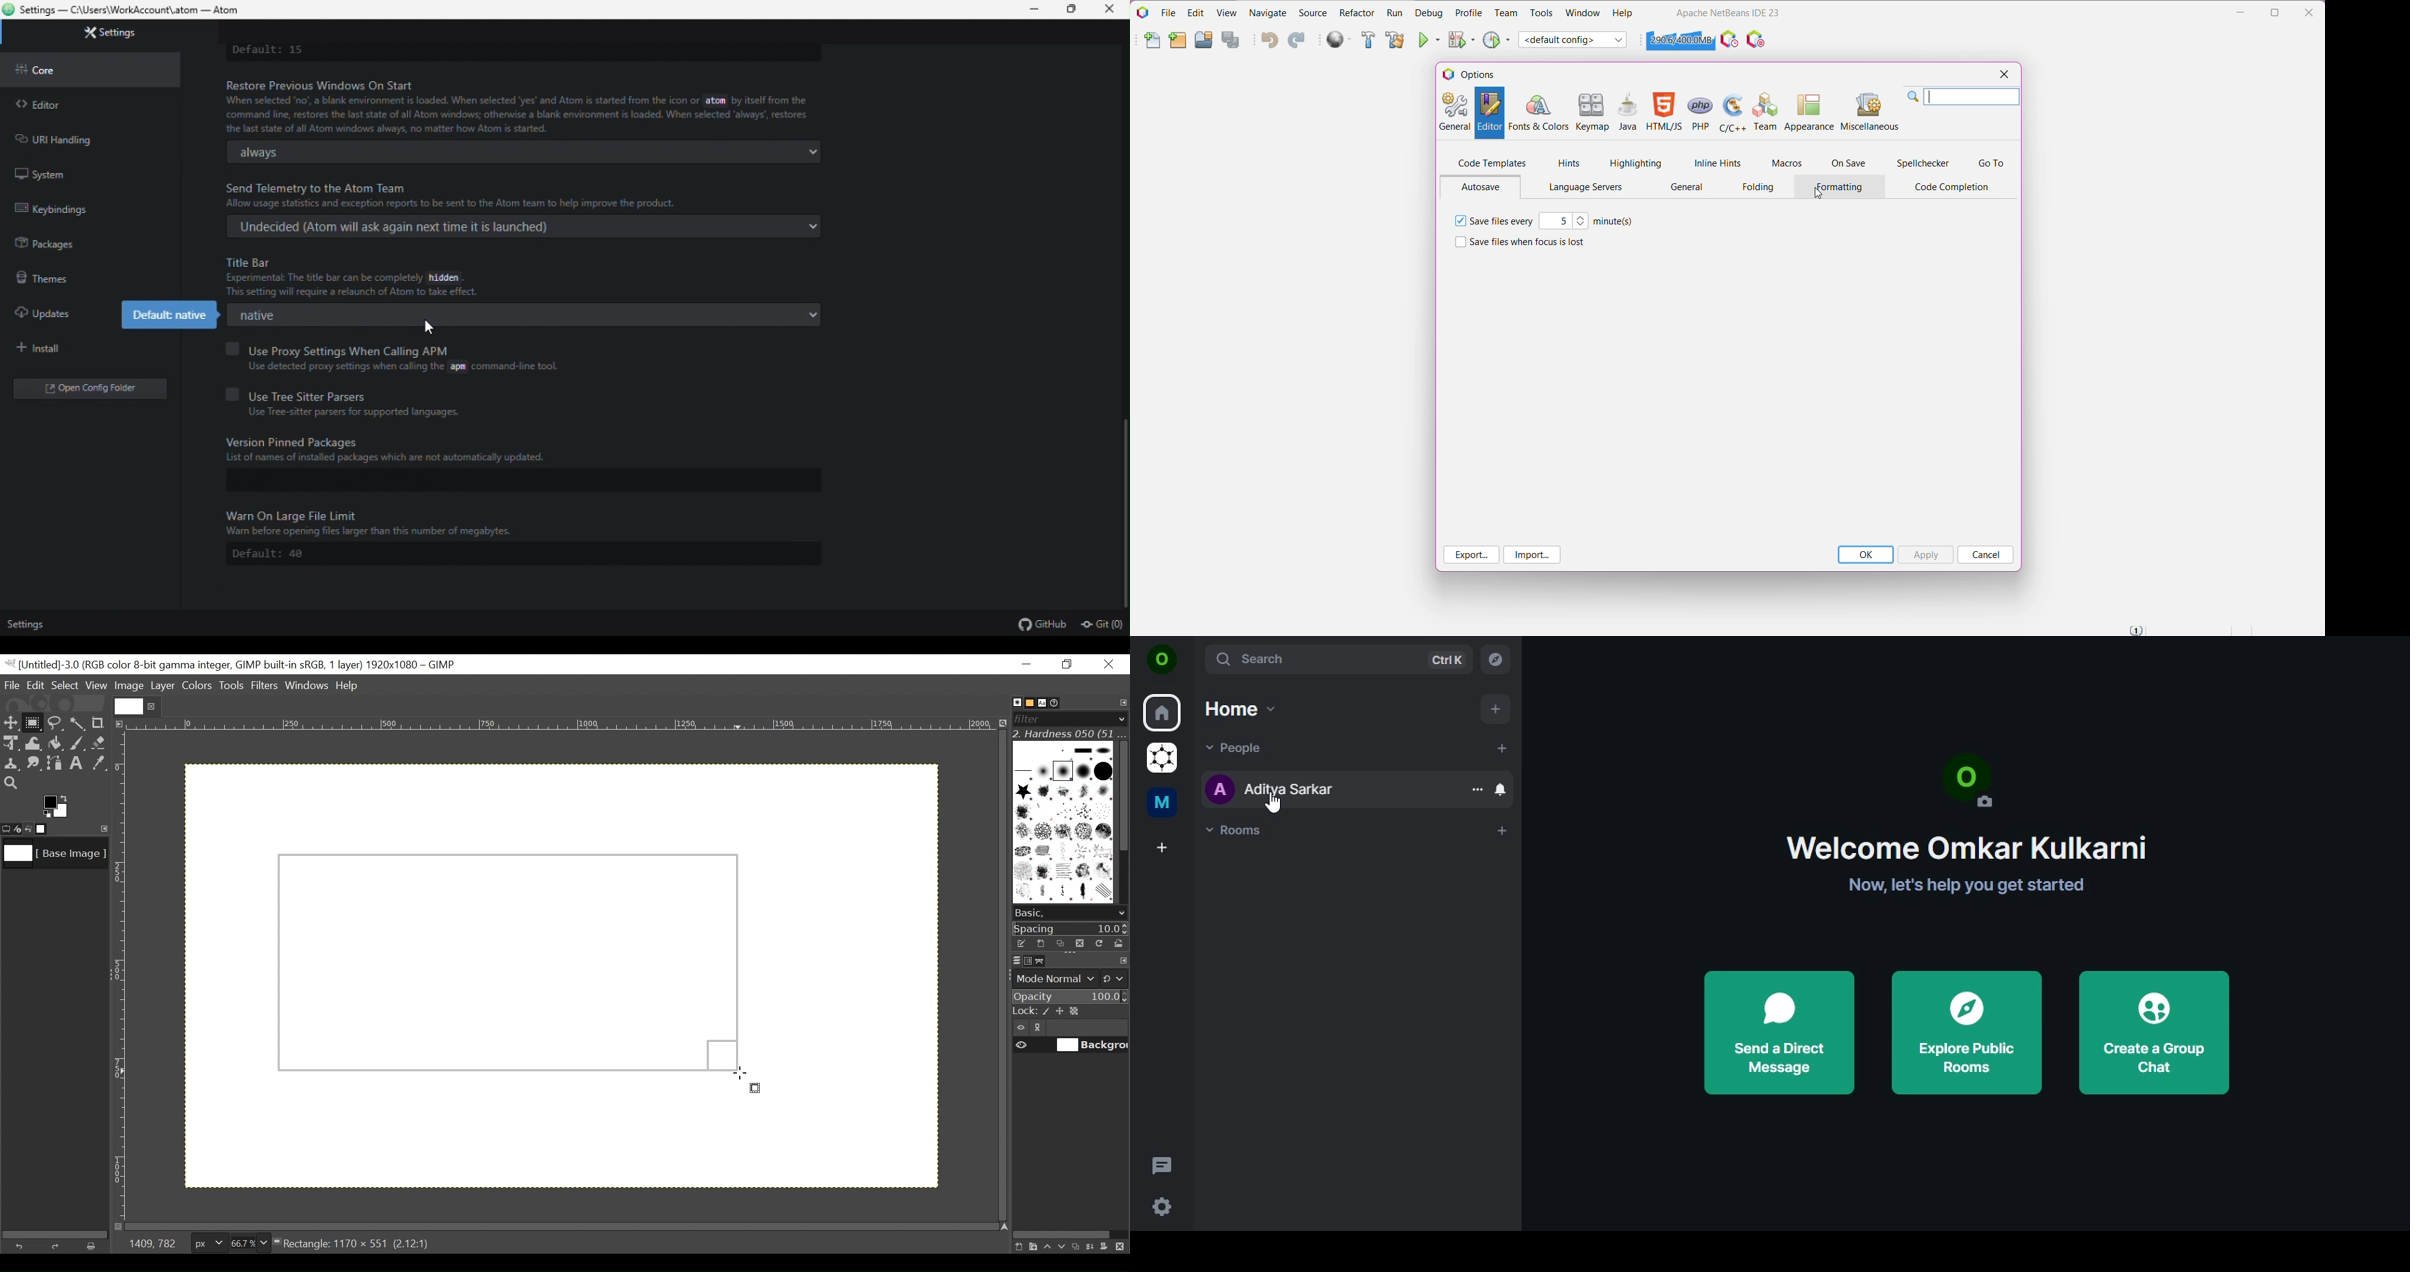 This screenshot has height=1288, width=2436. I want to click on Create a new layer with last used values, so click(1018, 1247).